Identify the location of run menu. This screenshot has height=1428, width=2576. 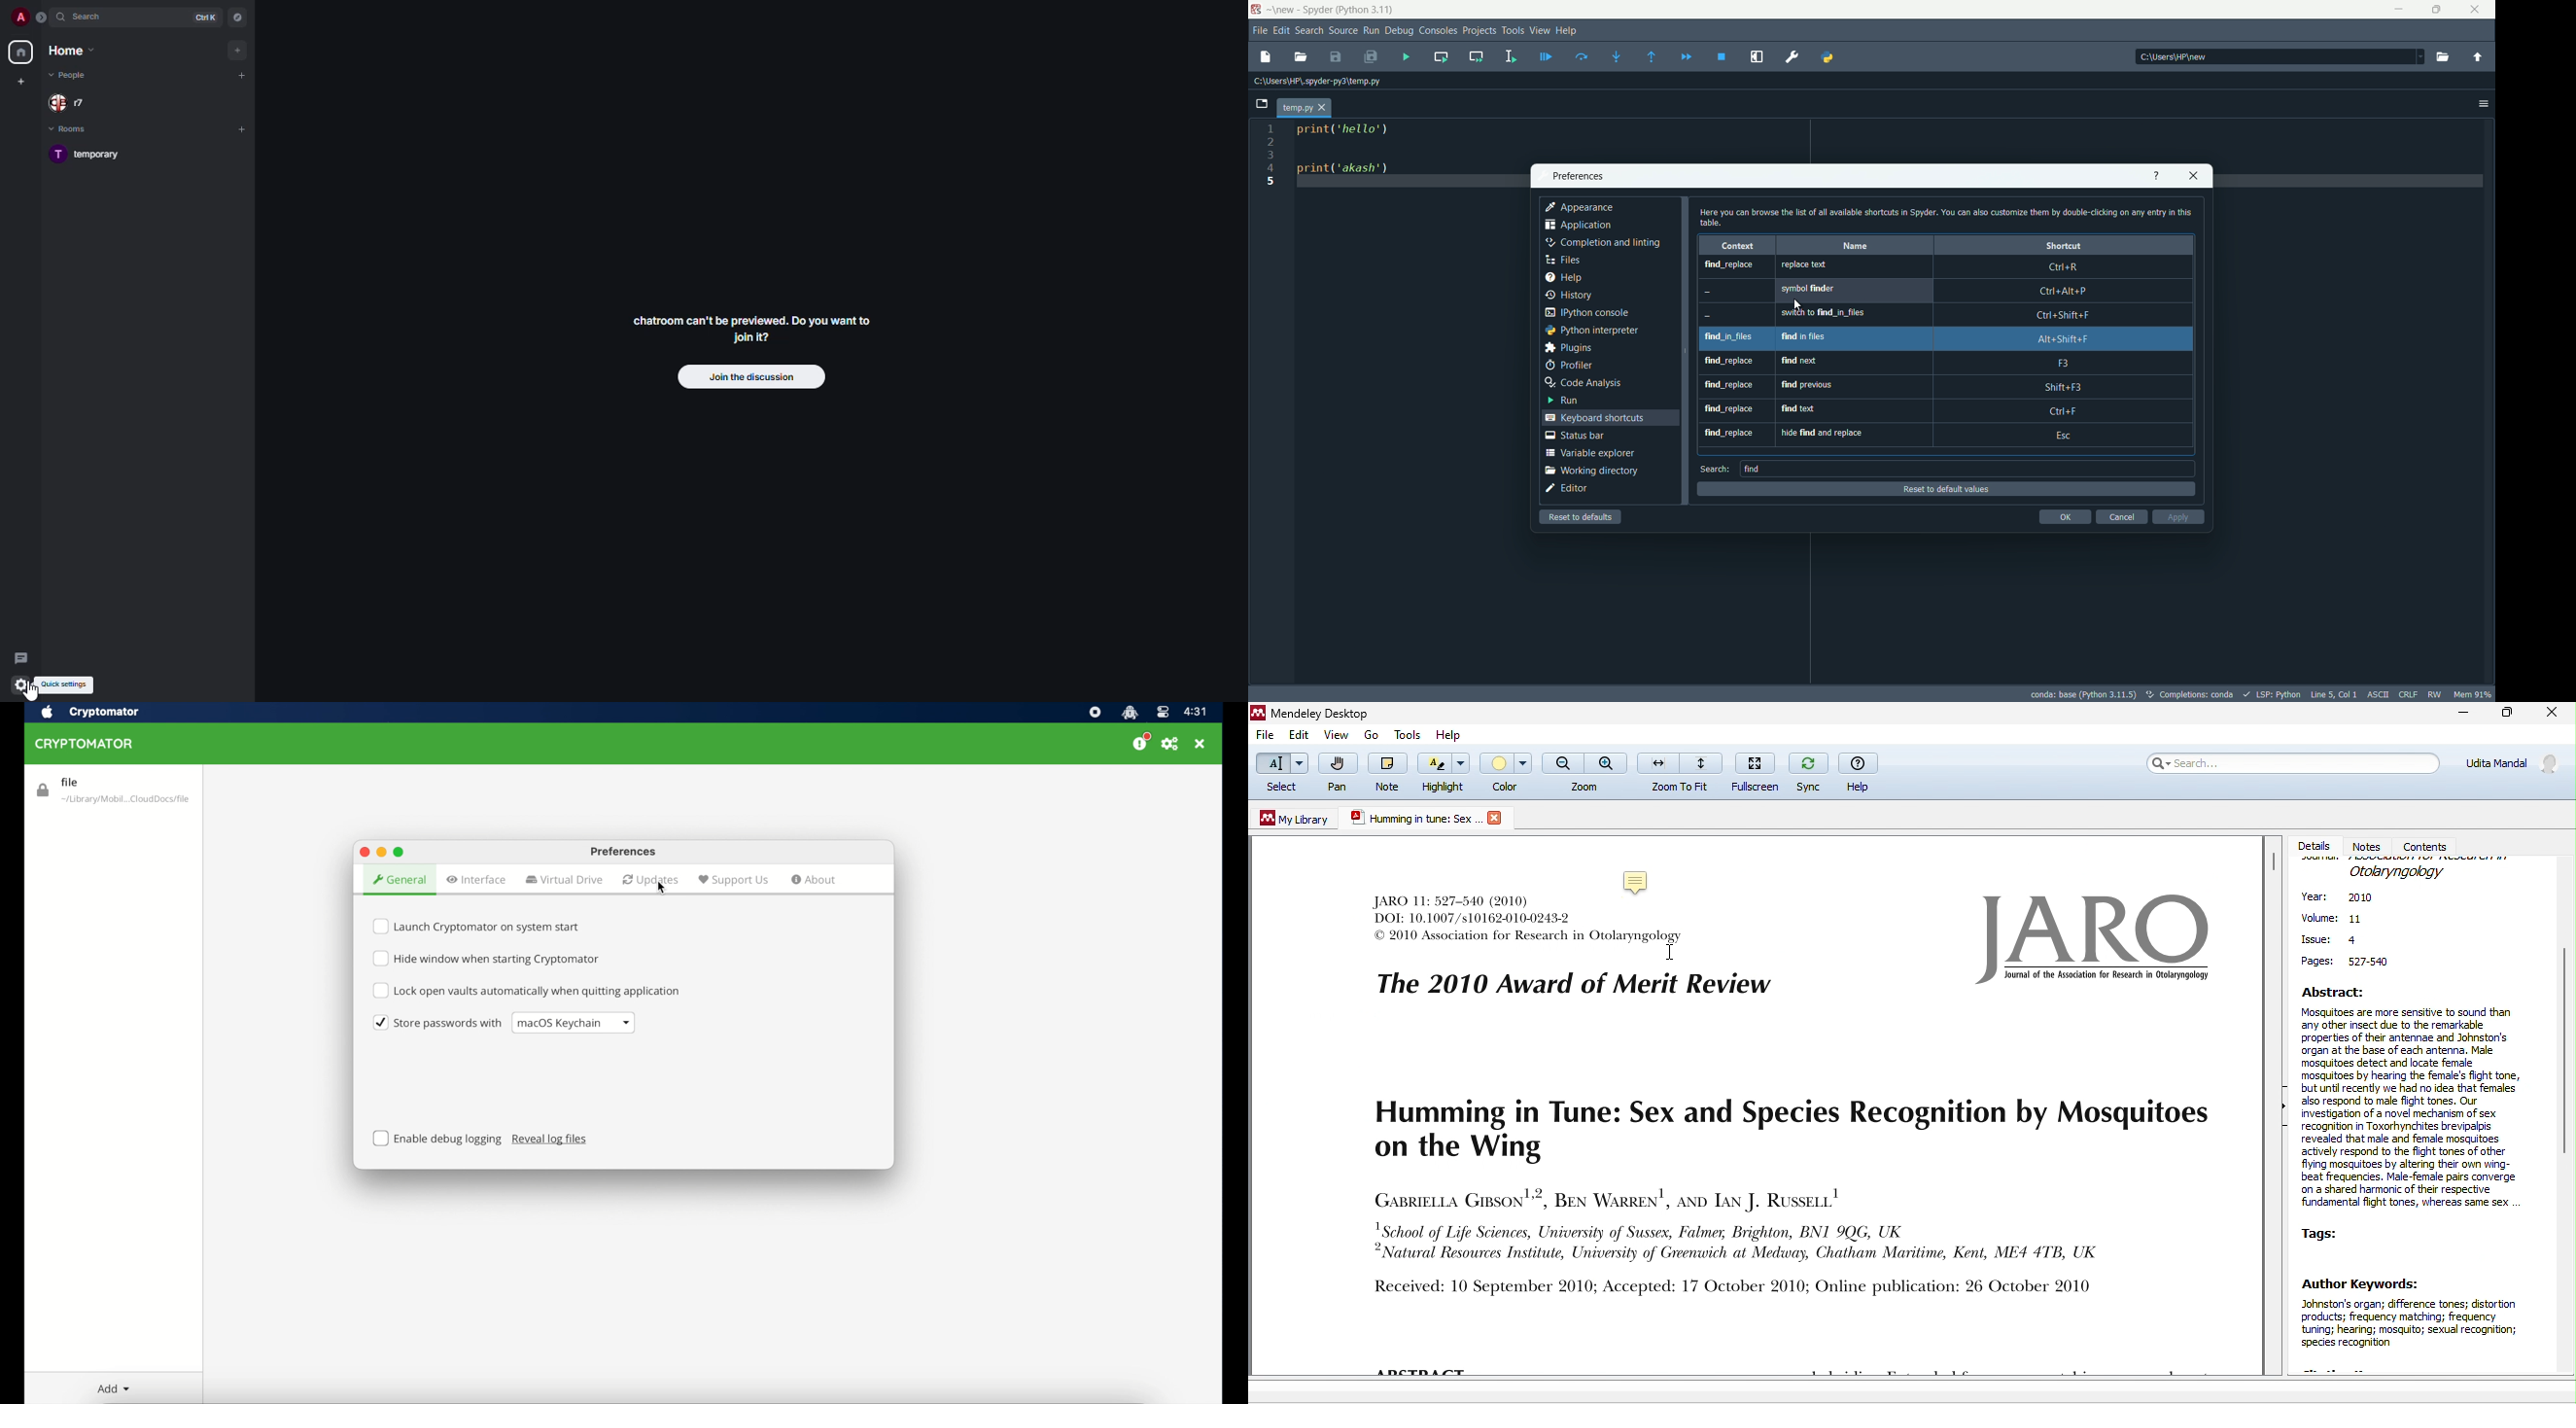
(1372, 30).